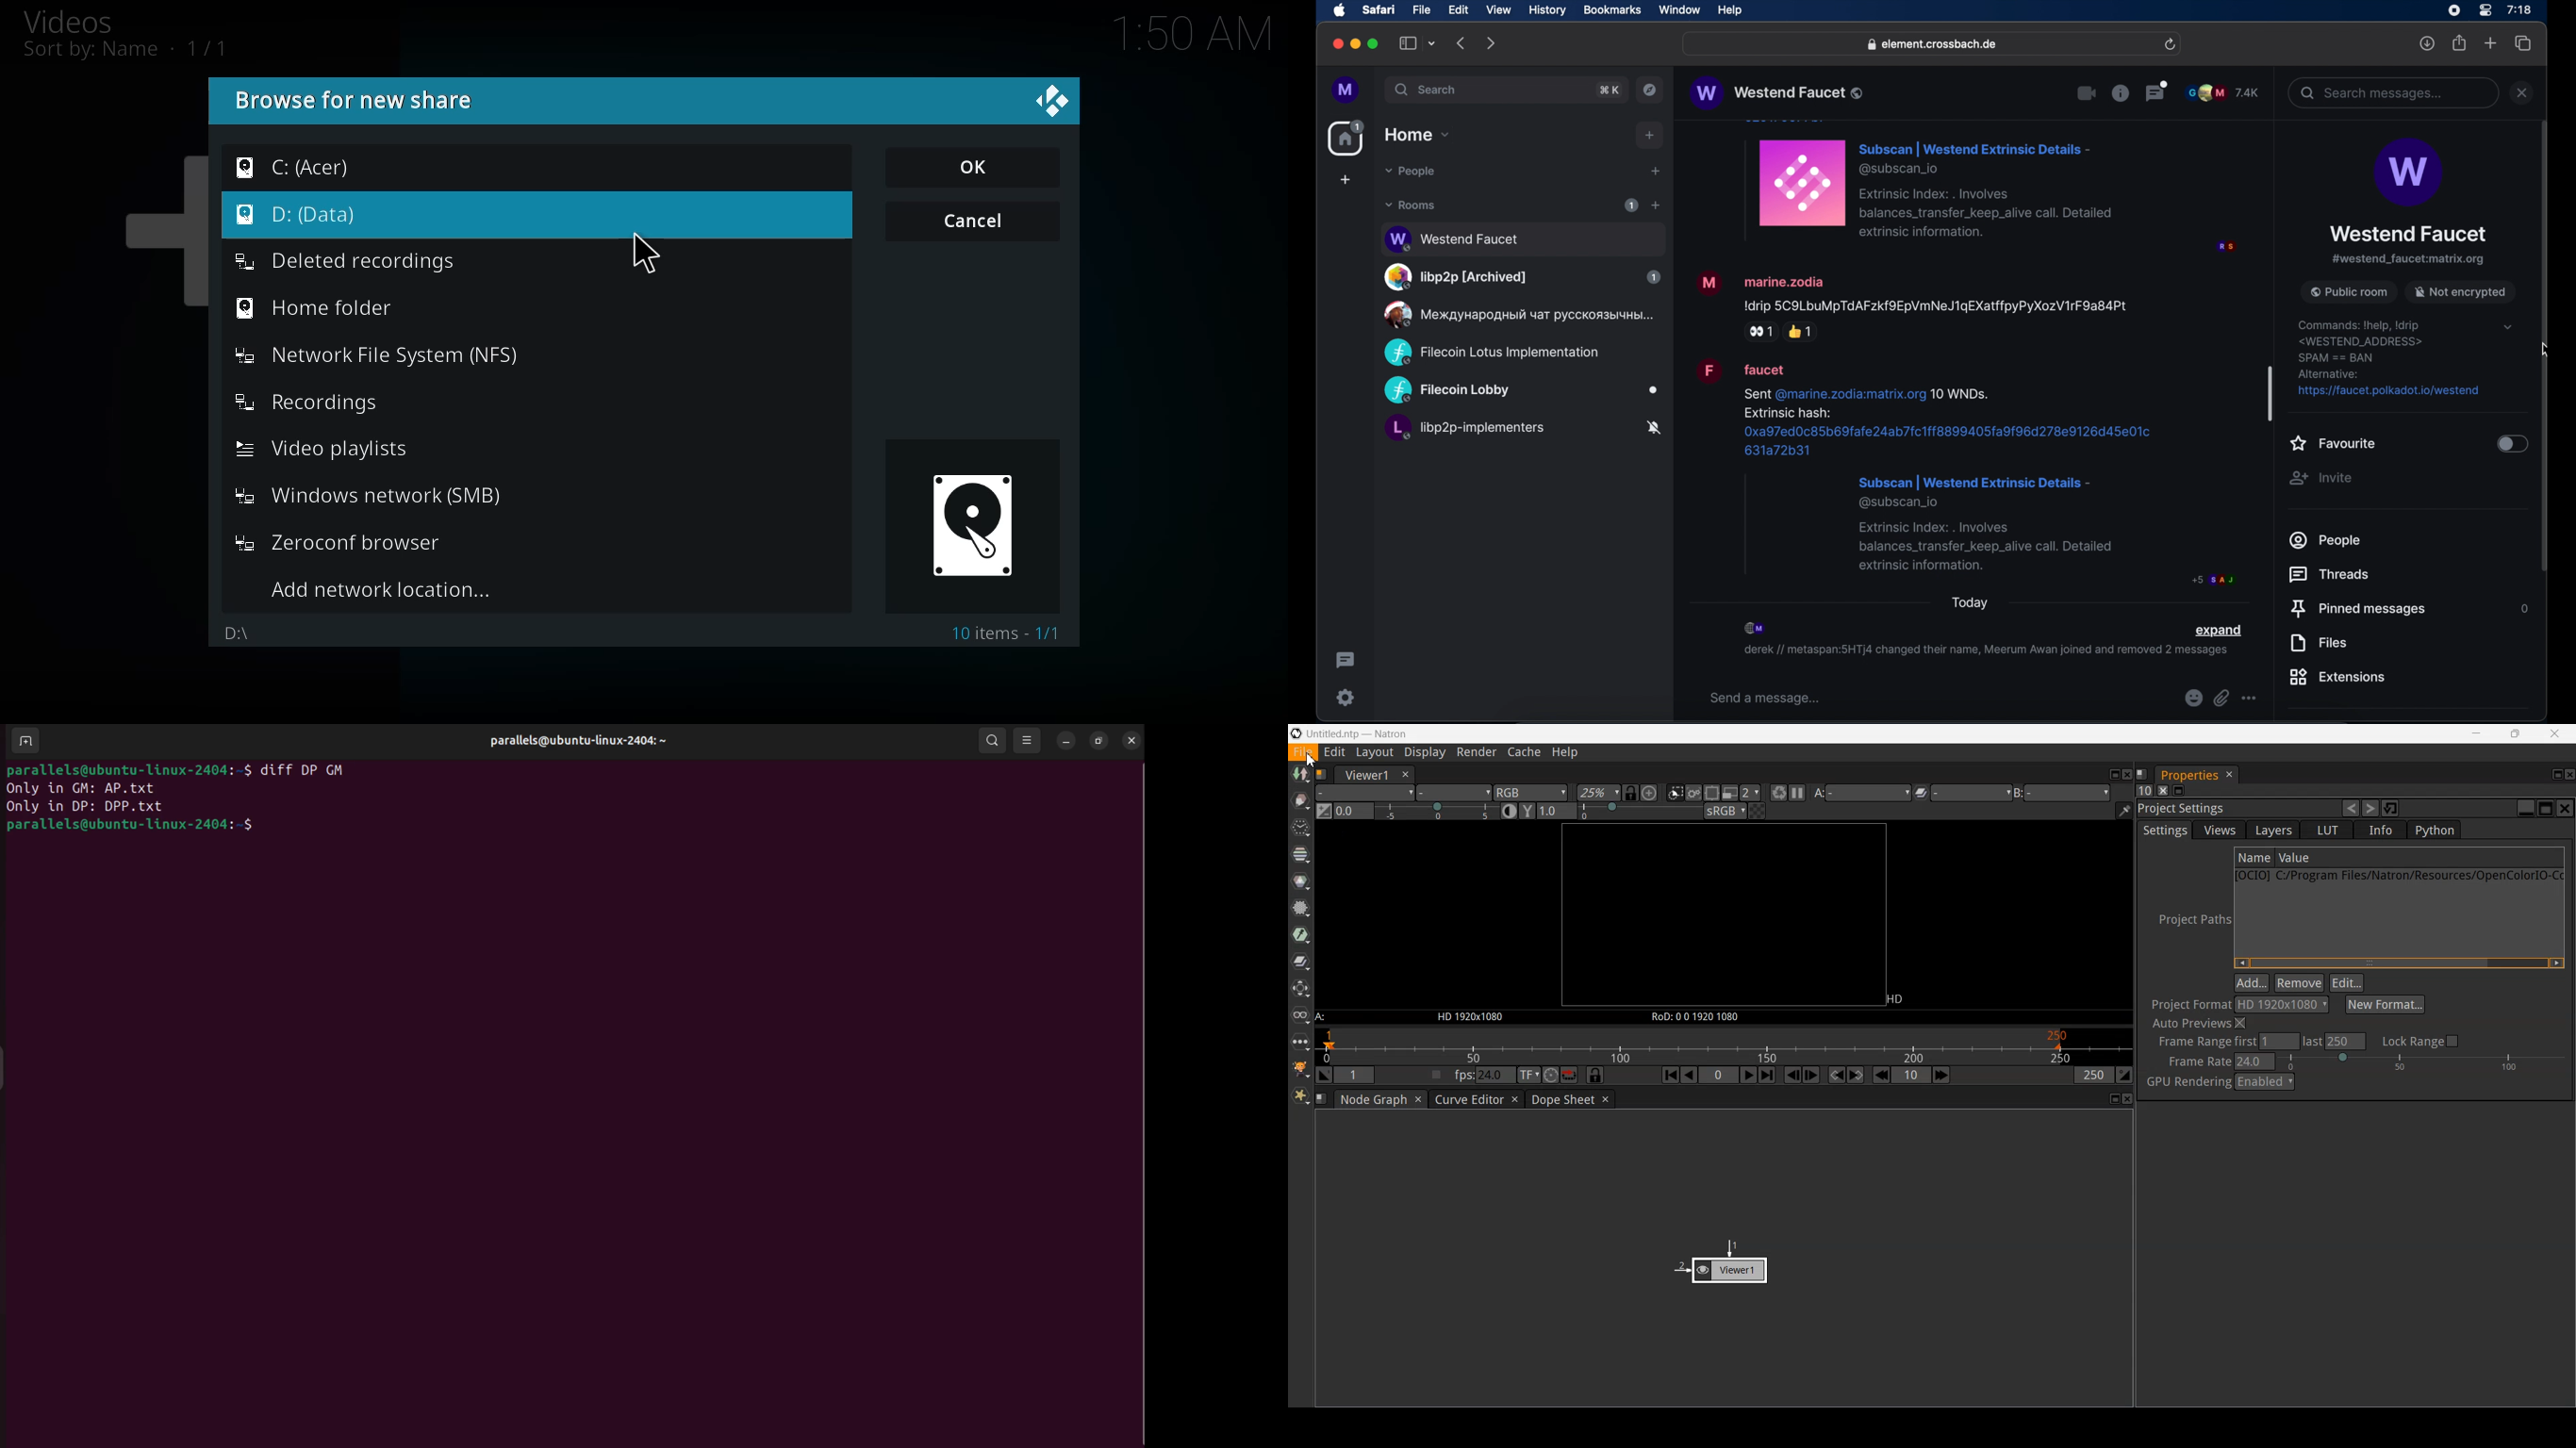  What do you see at coordinates (2124, 811) in the screenshot?
I see `Hide/Show Information bar` at bounding box center [2124, 811].